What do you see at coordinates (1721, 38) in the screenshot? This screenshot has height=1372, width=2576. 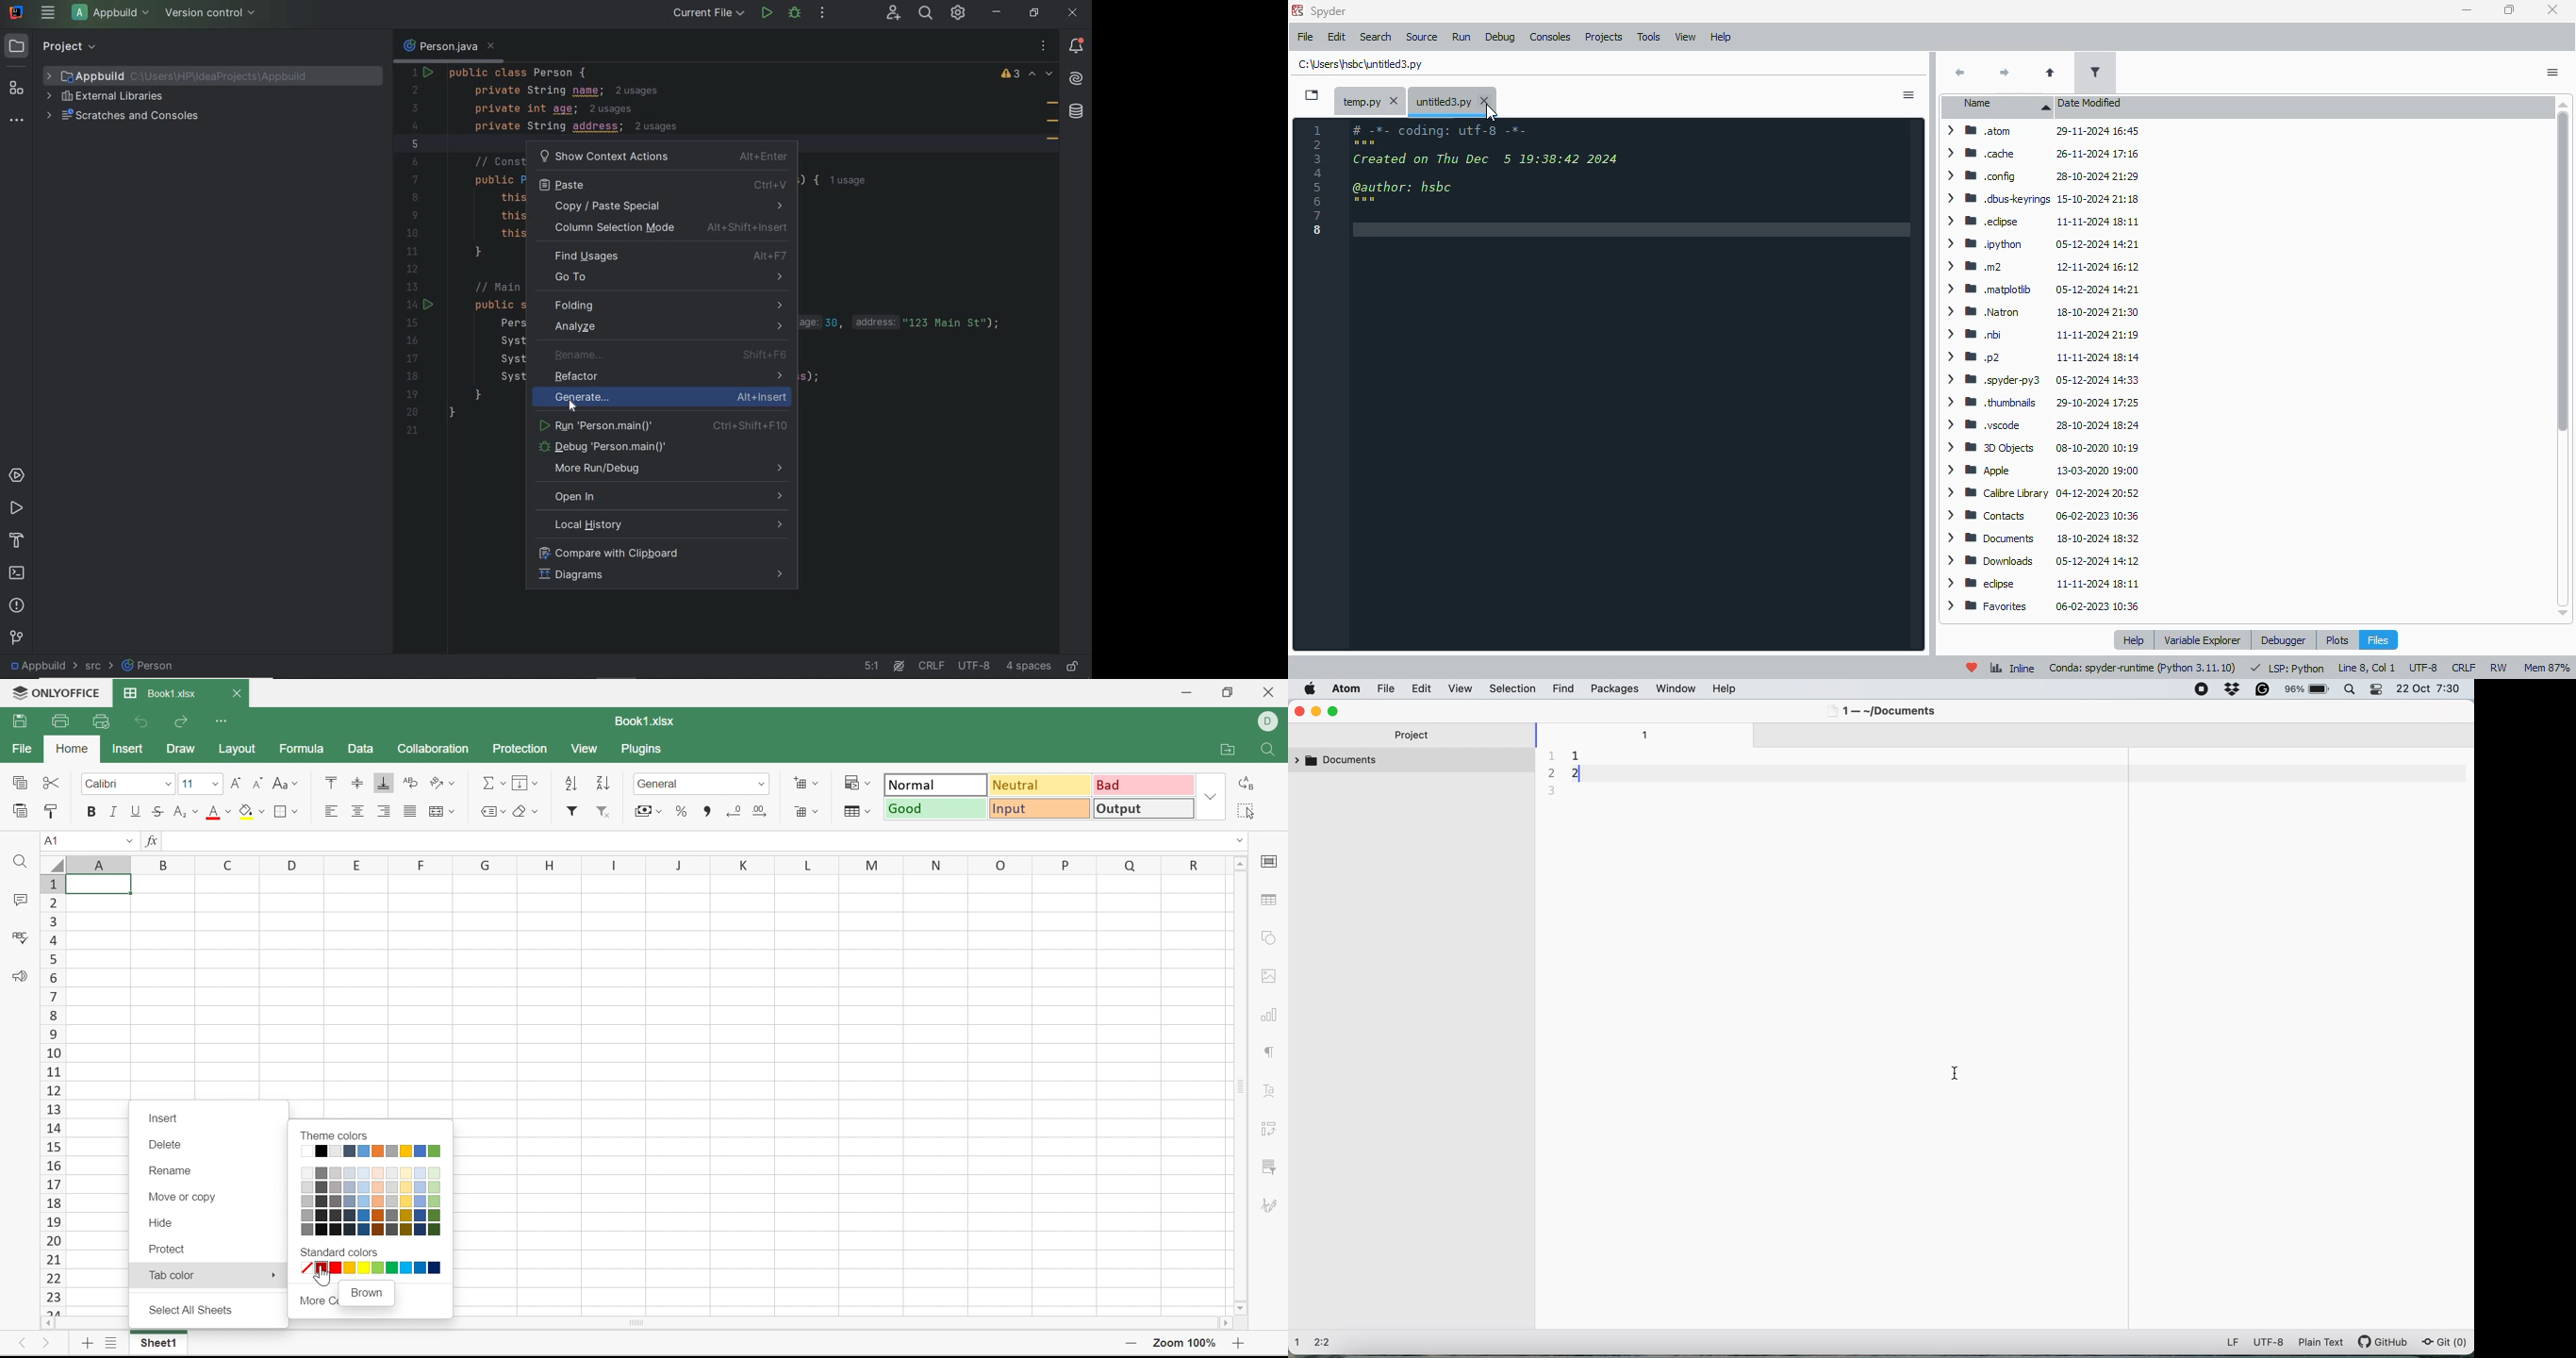 I see `help` at bounding box center [1721, 38].